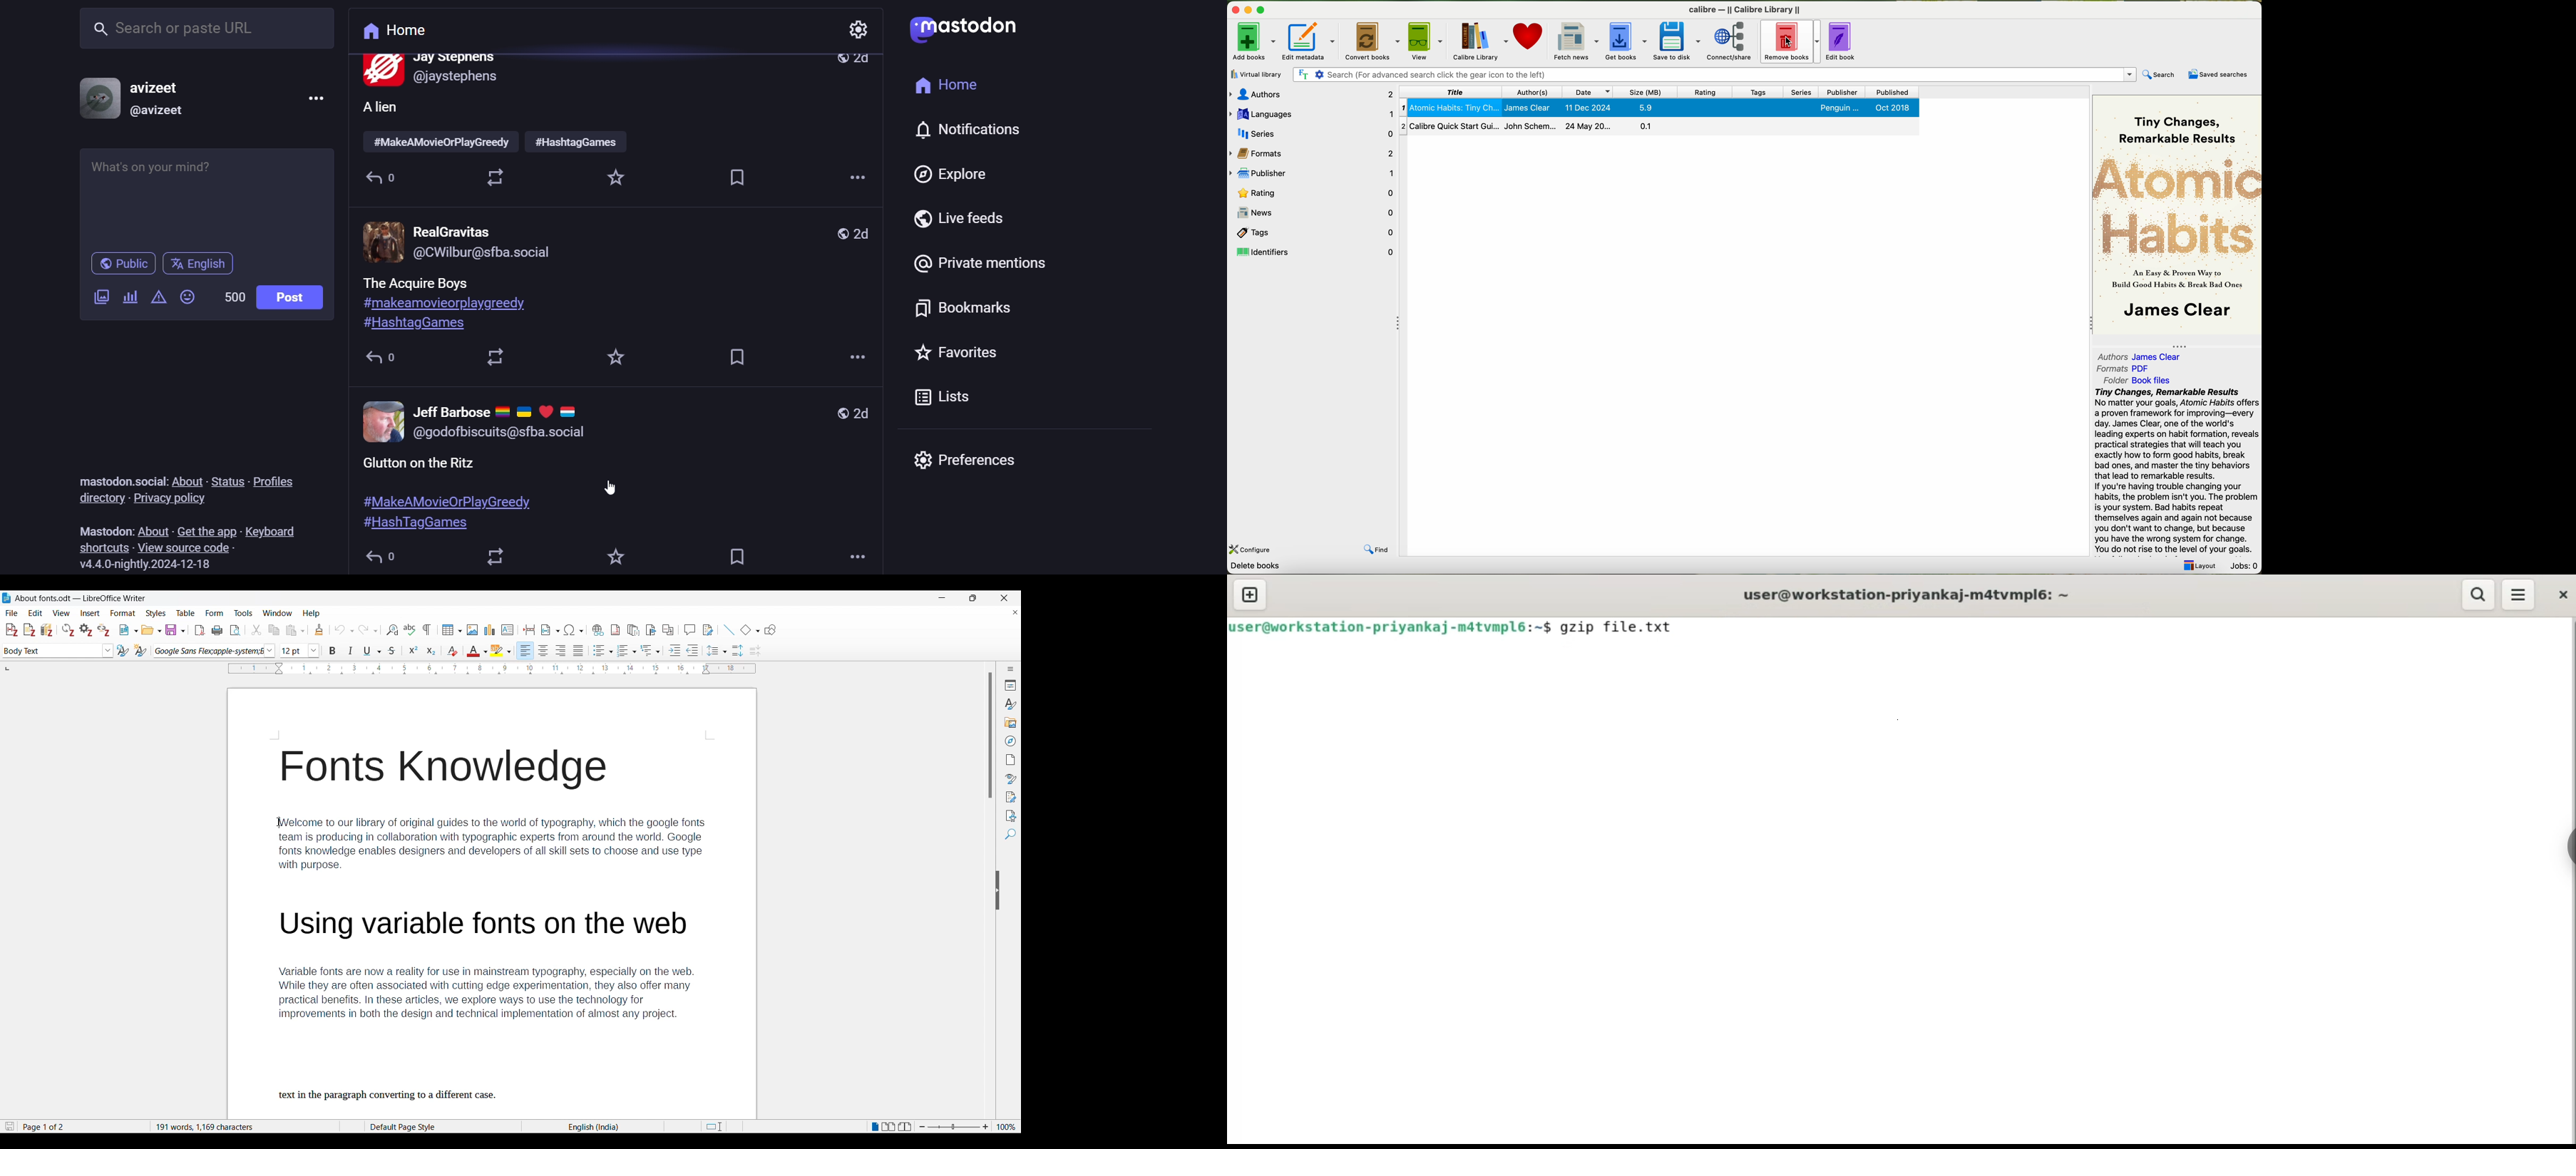 This screenshot has height=1176, width=2576. What do you see at coordinates (486, 994) in the screenshot?
I see `Variable fonts description` at bounding box center [486, 994].